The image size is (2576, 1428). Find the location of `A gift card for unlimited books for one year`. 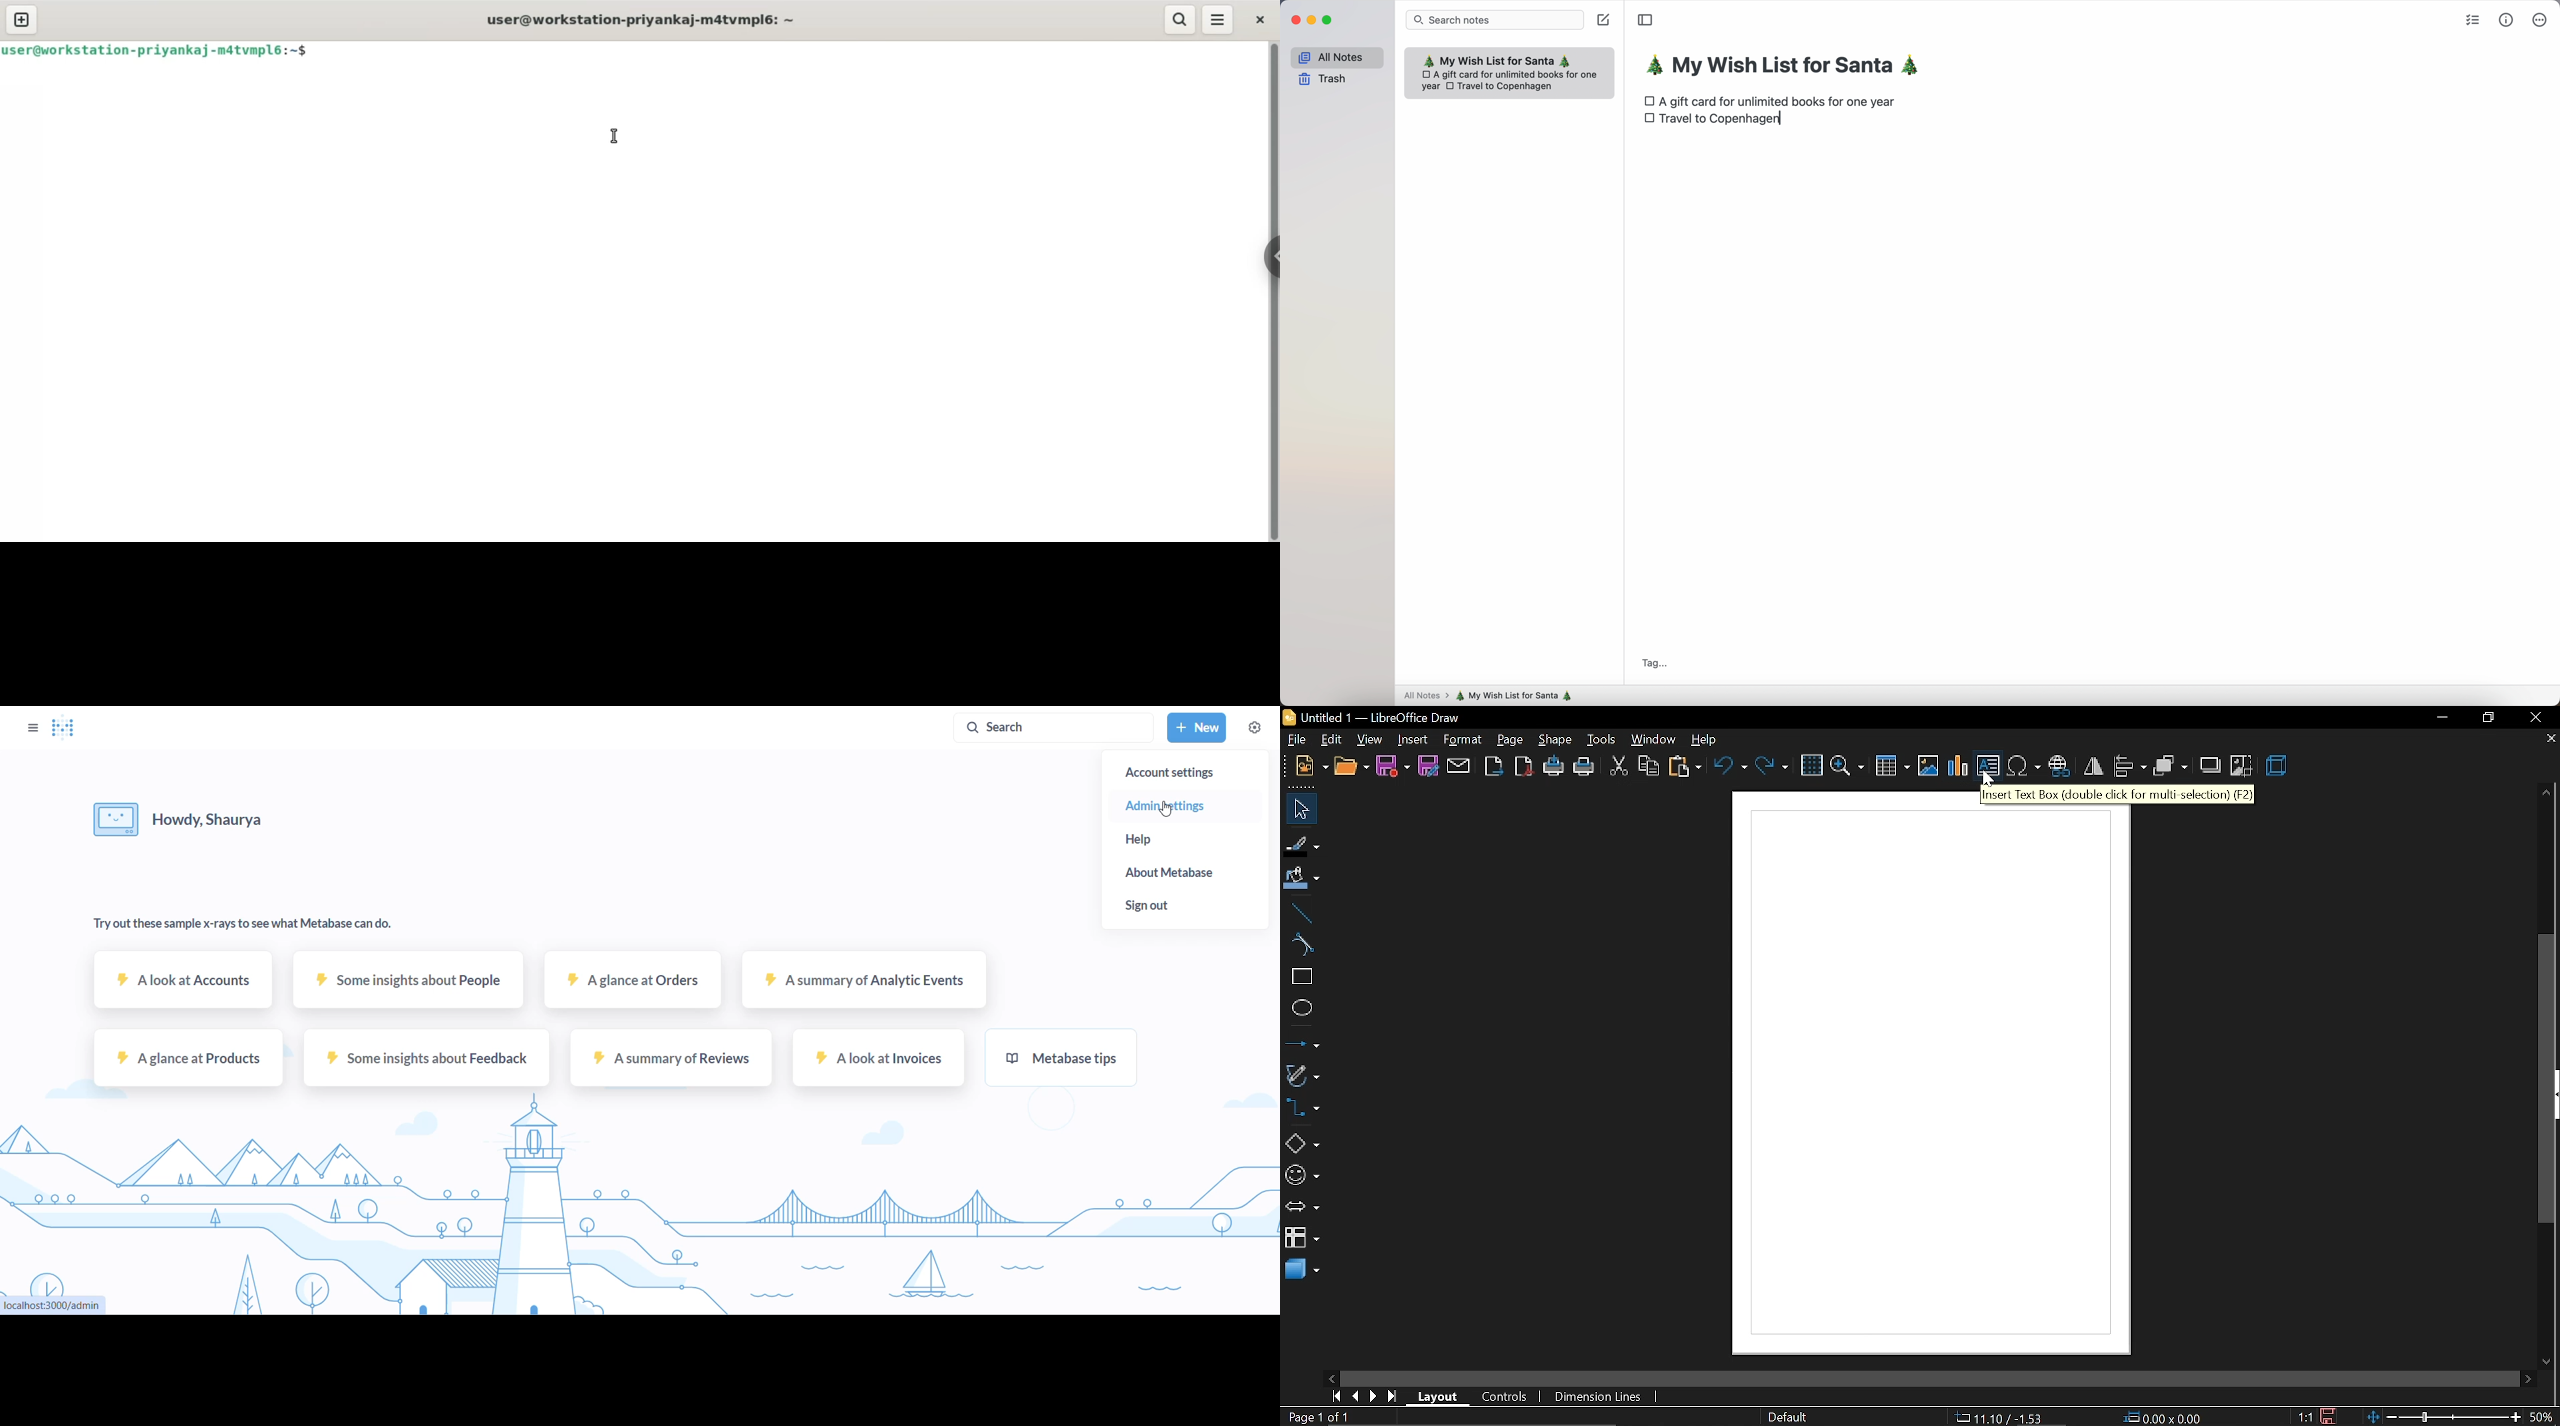

A gift card for unlimited books for one year is located at coordinates (1781, 101).